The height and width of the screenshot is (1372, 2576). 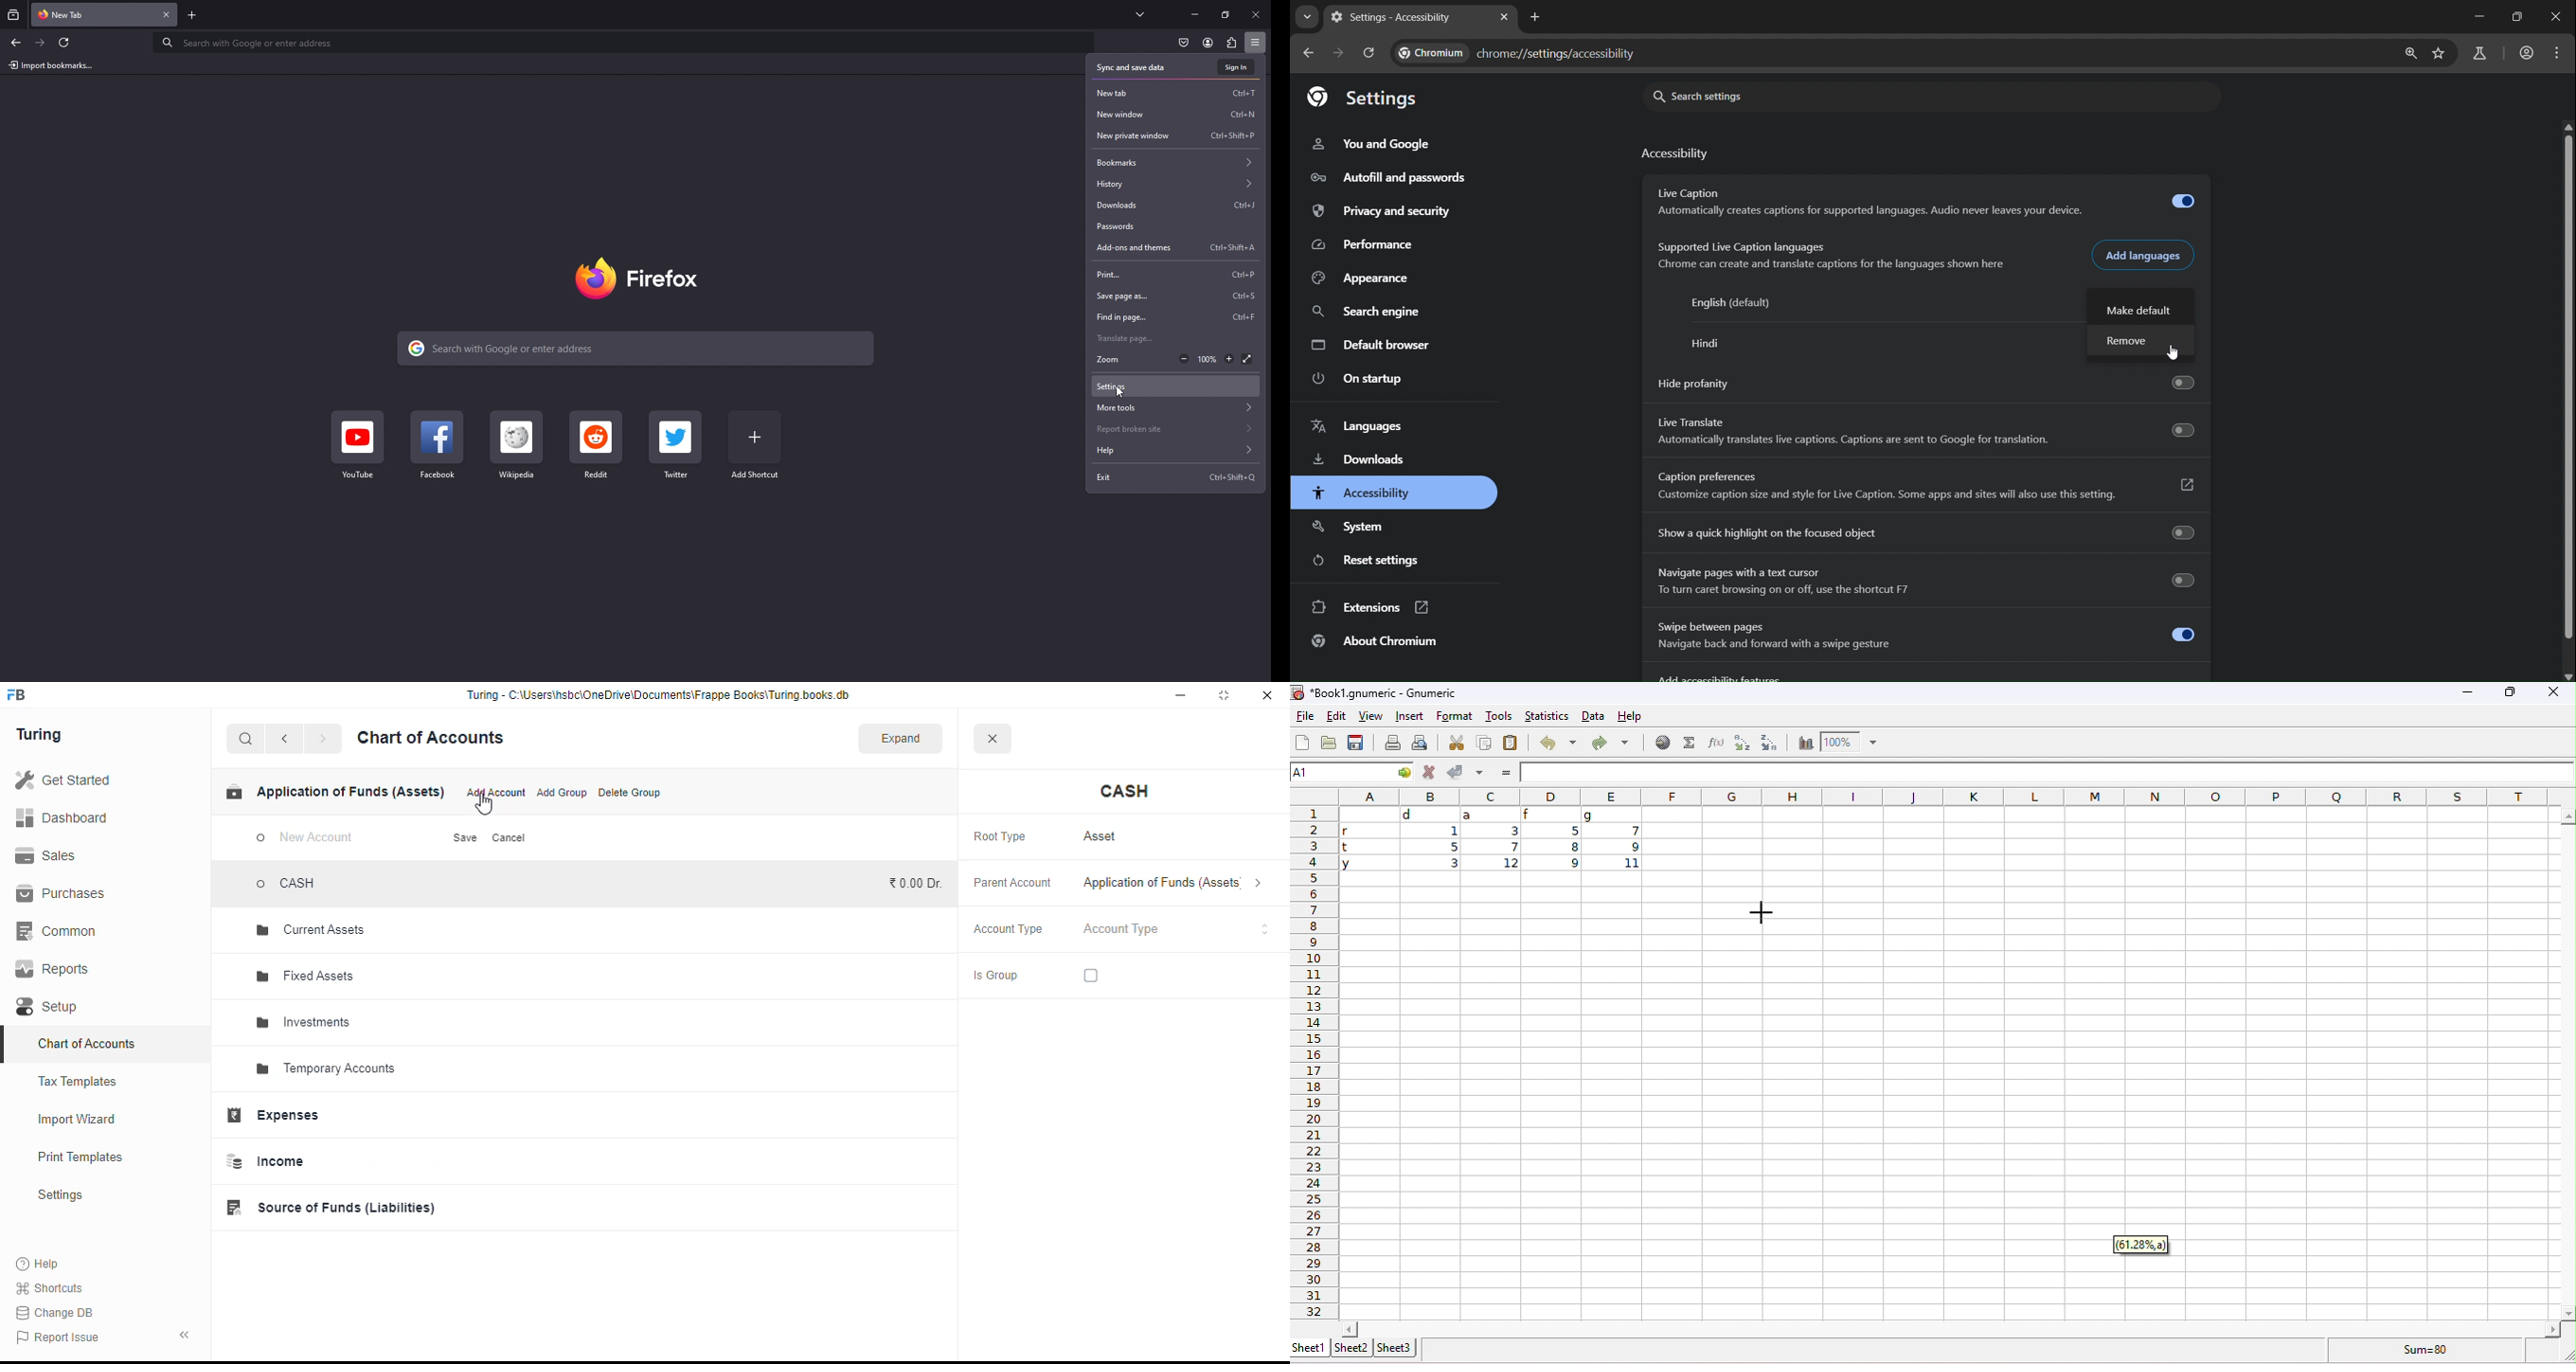 I want to click on zoom, so click(x=1206, y=360).